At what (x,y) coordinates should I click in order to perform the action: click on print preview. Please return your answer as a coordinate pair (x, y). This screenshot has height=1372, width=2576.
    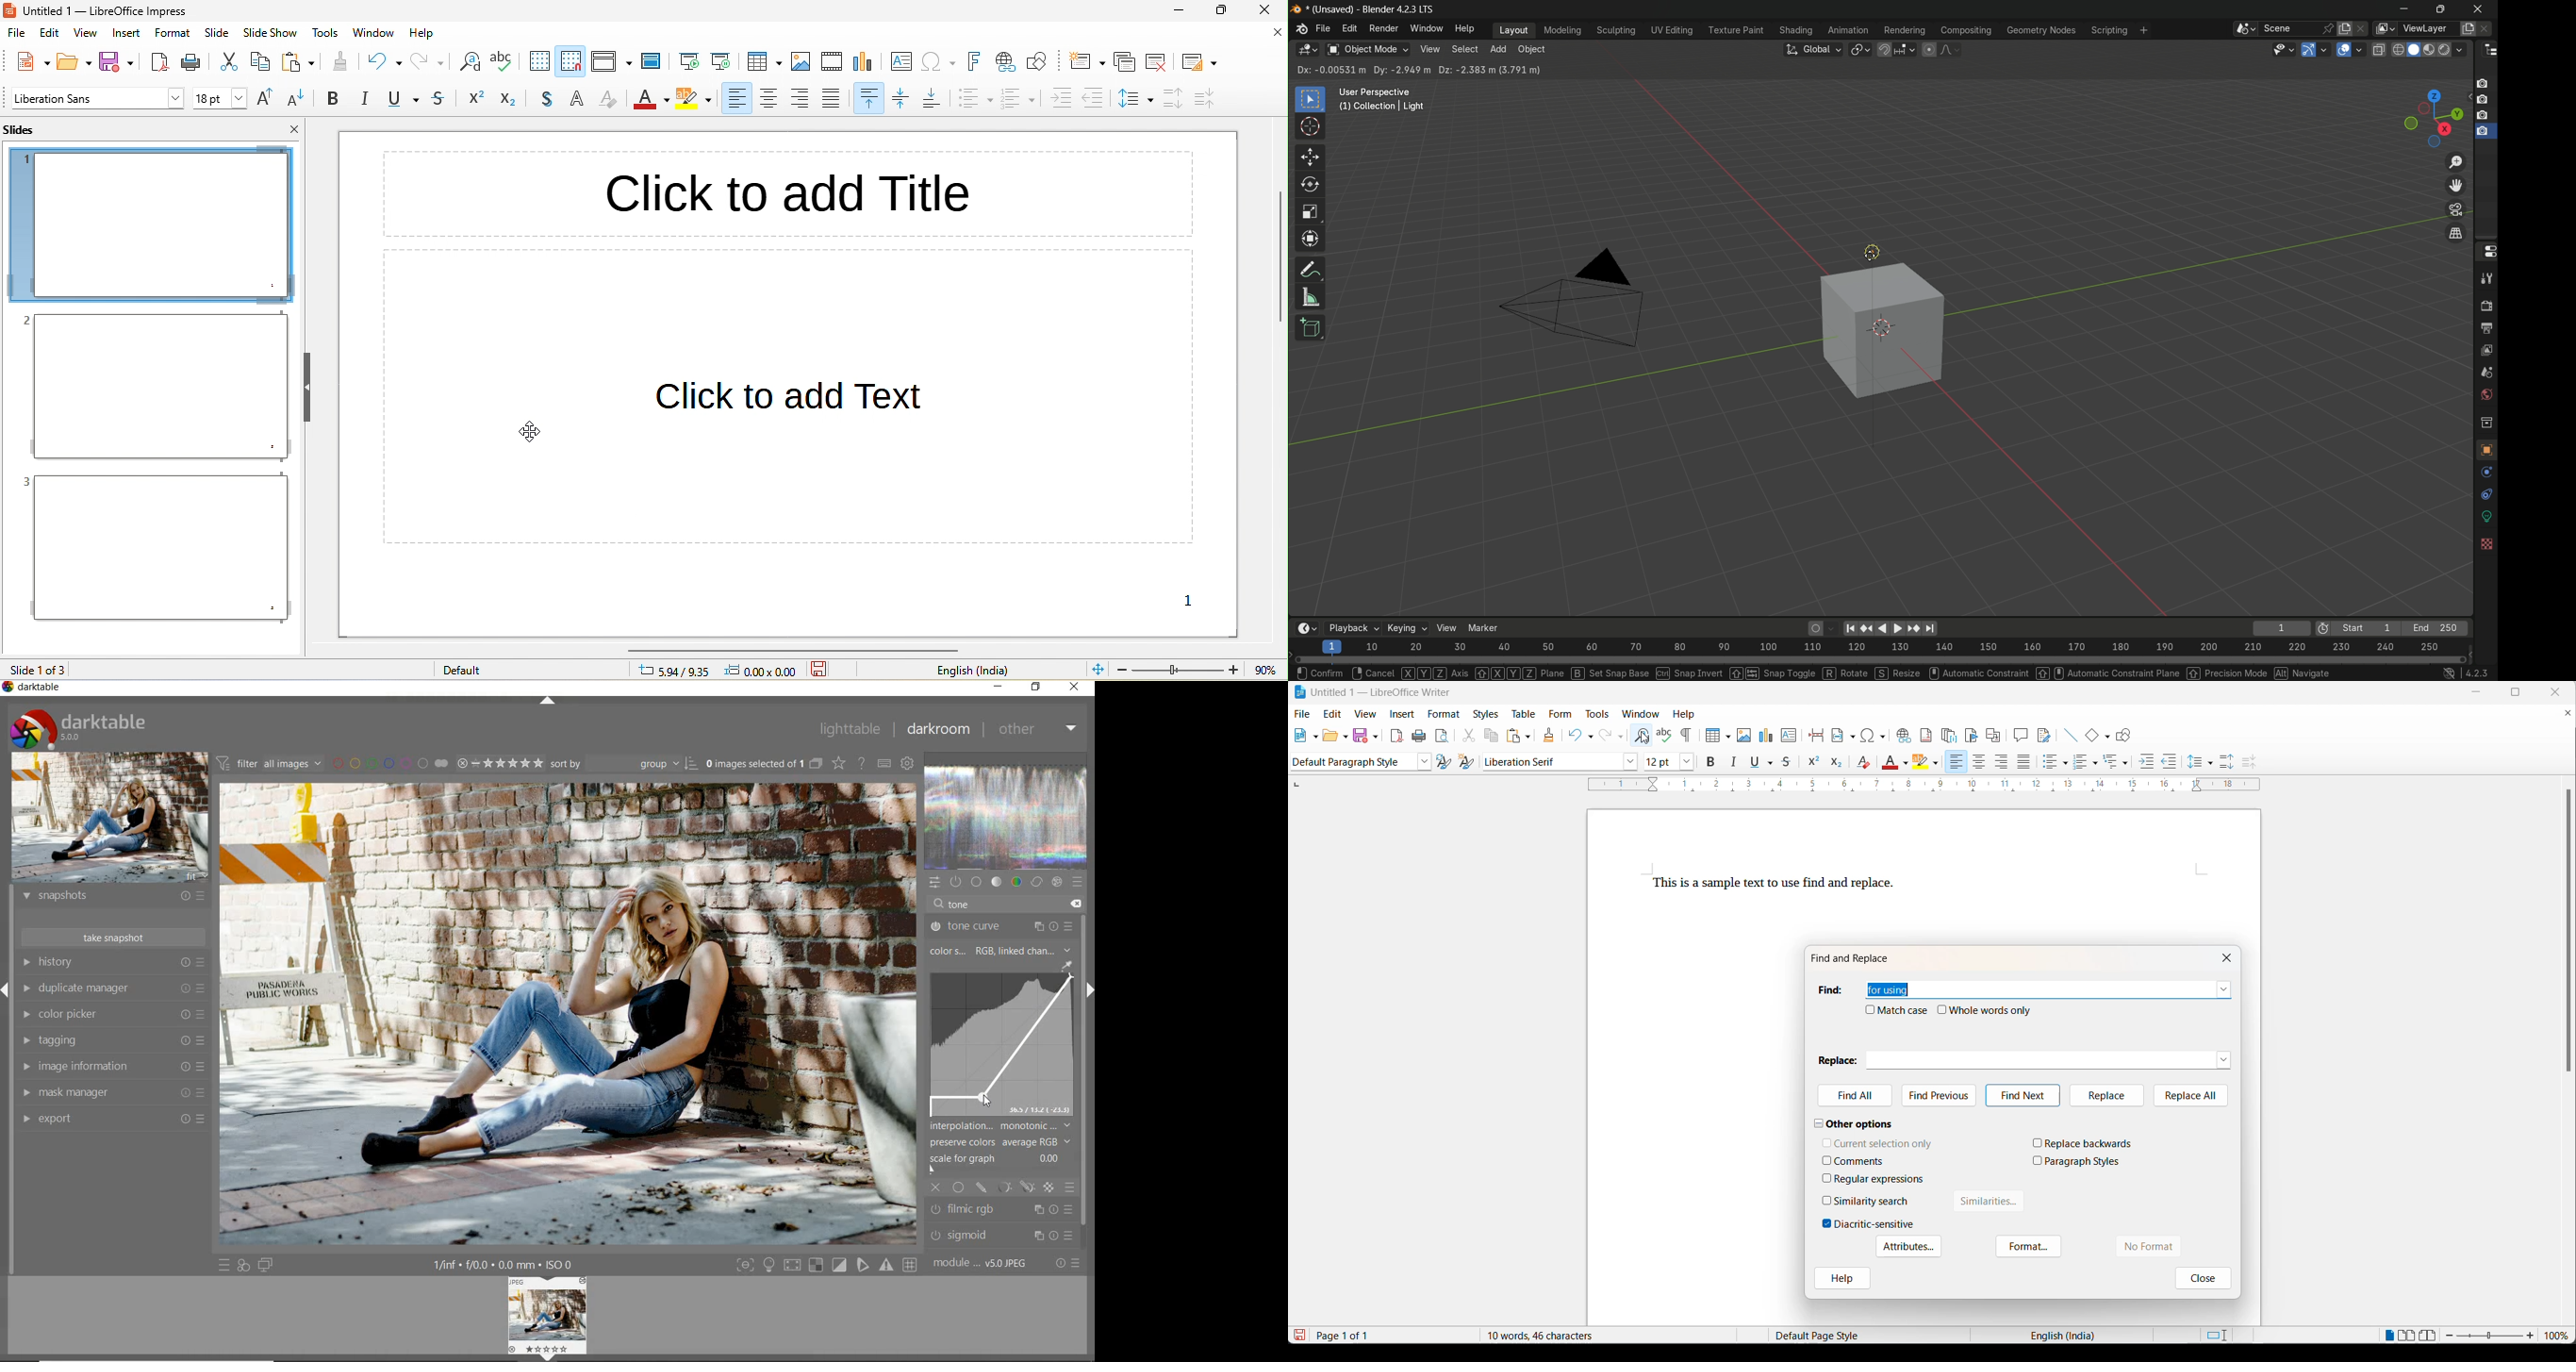
    Looking at the image, I should click on (1443, 737).